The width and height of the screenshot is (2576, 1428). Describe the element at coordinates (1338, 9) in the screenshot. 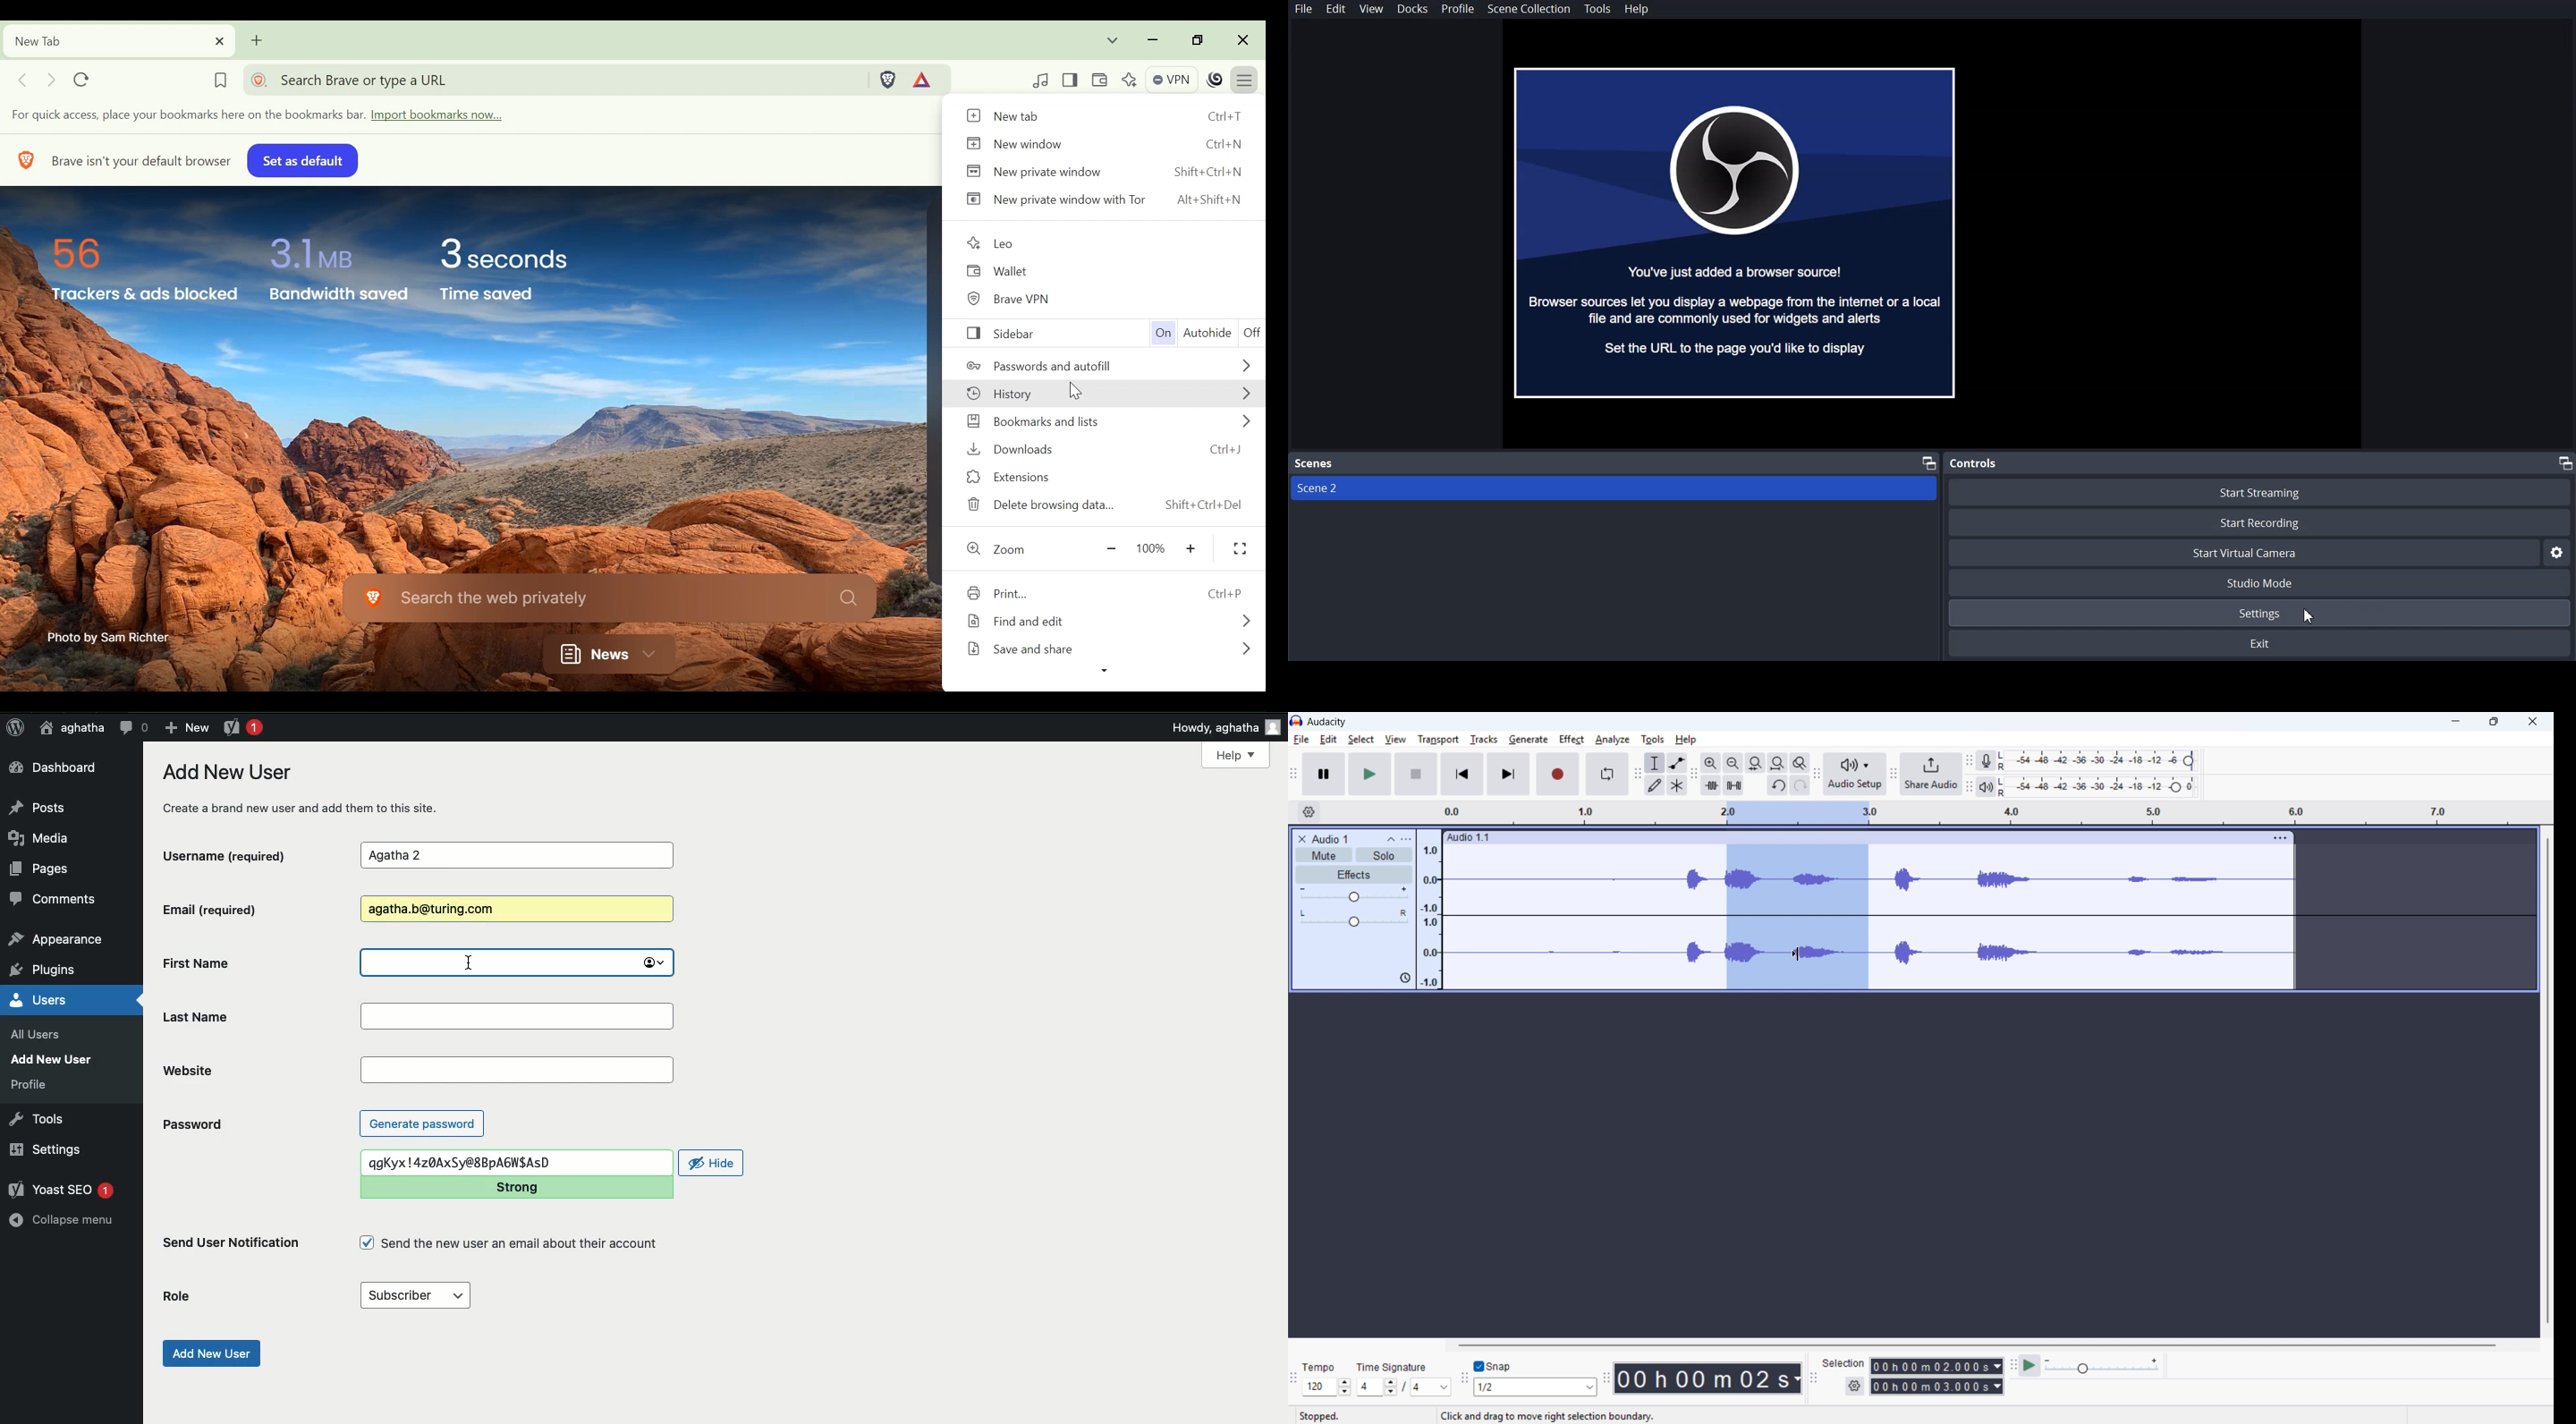

I see `Edit` at that location.